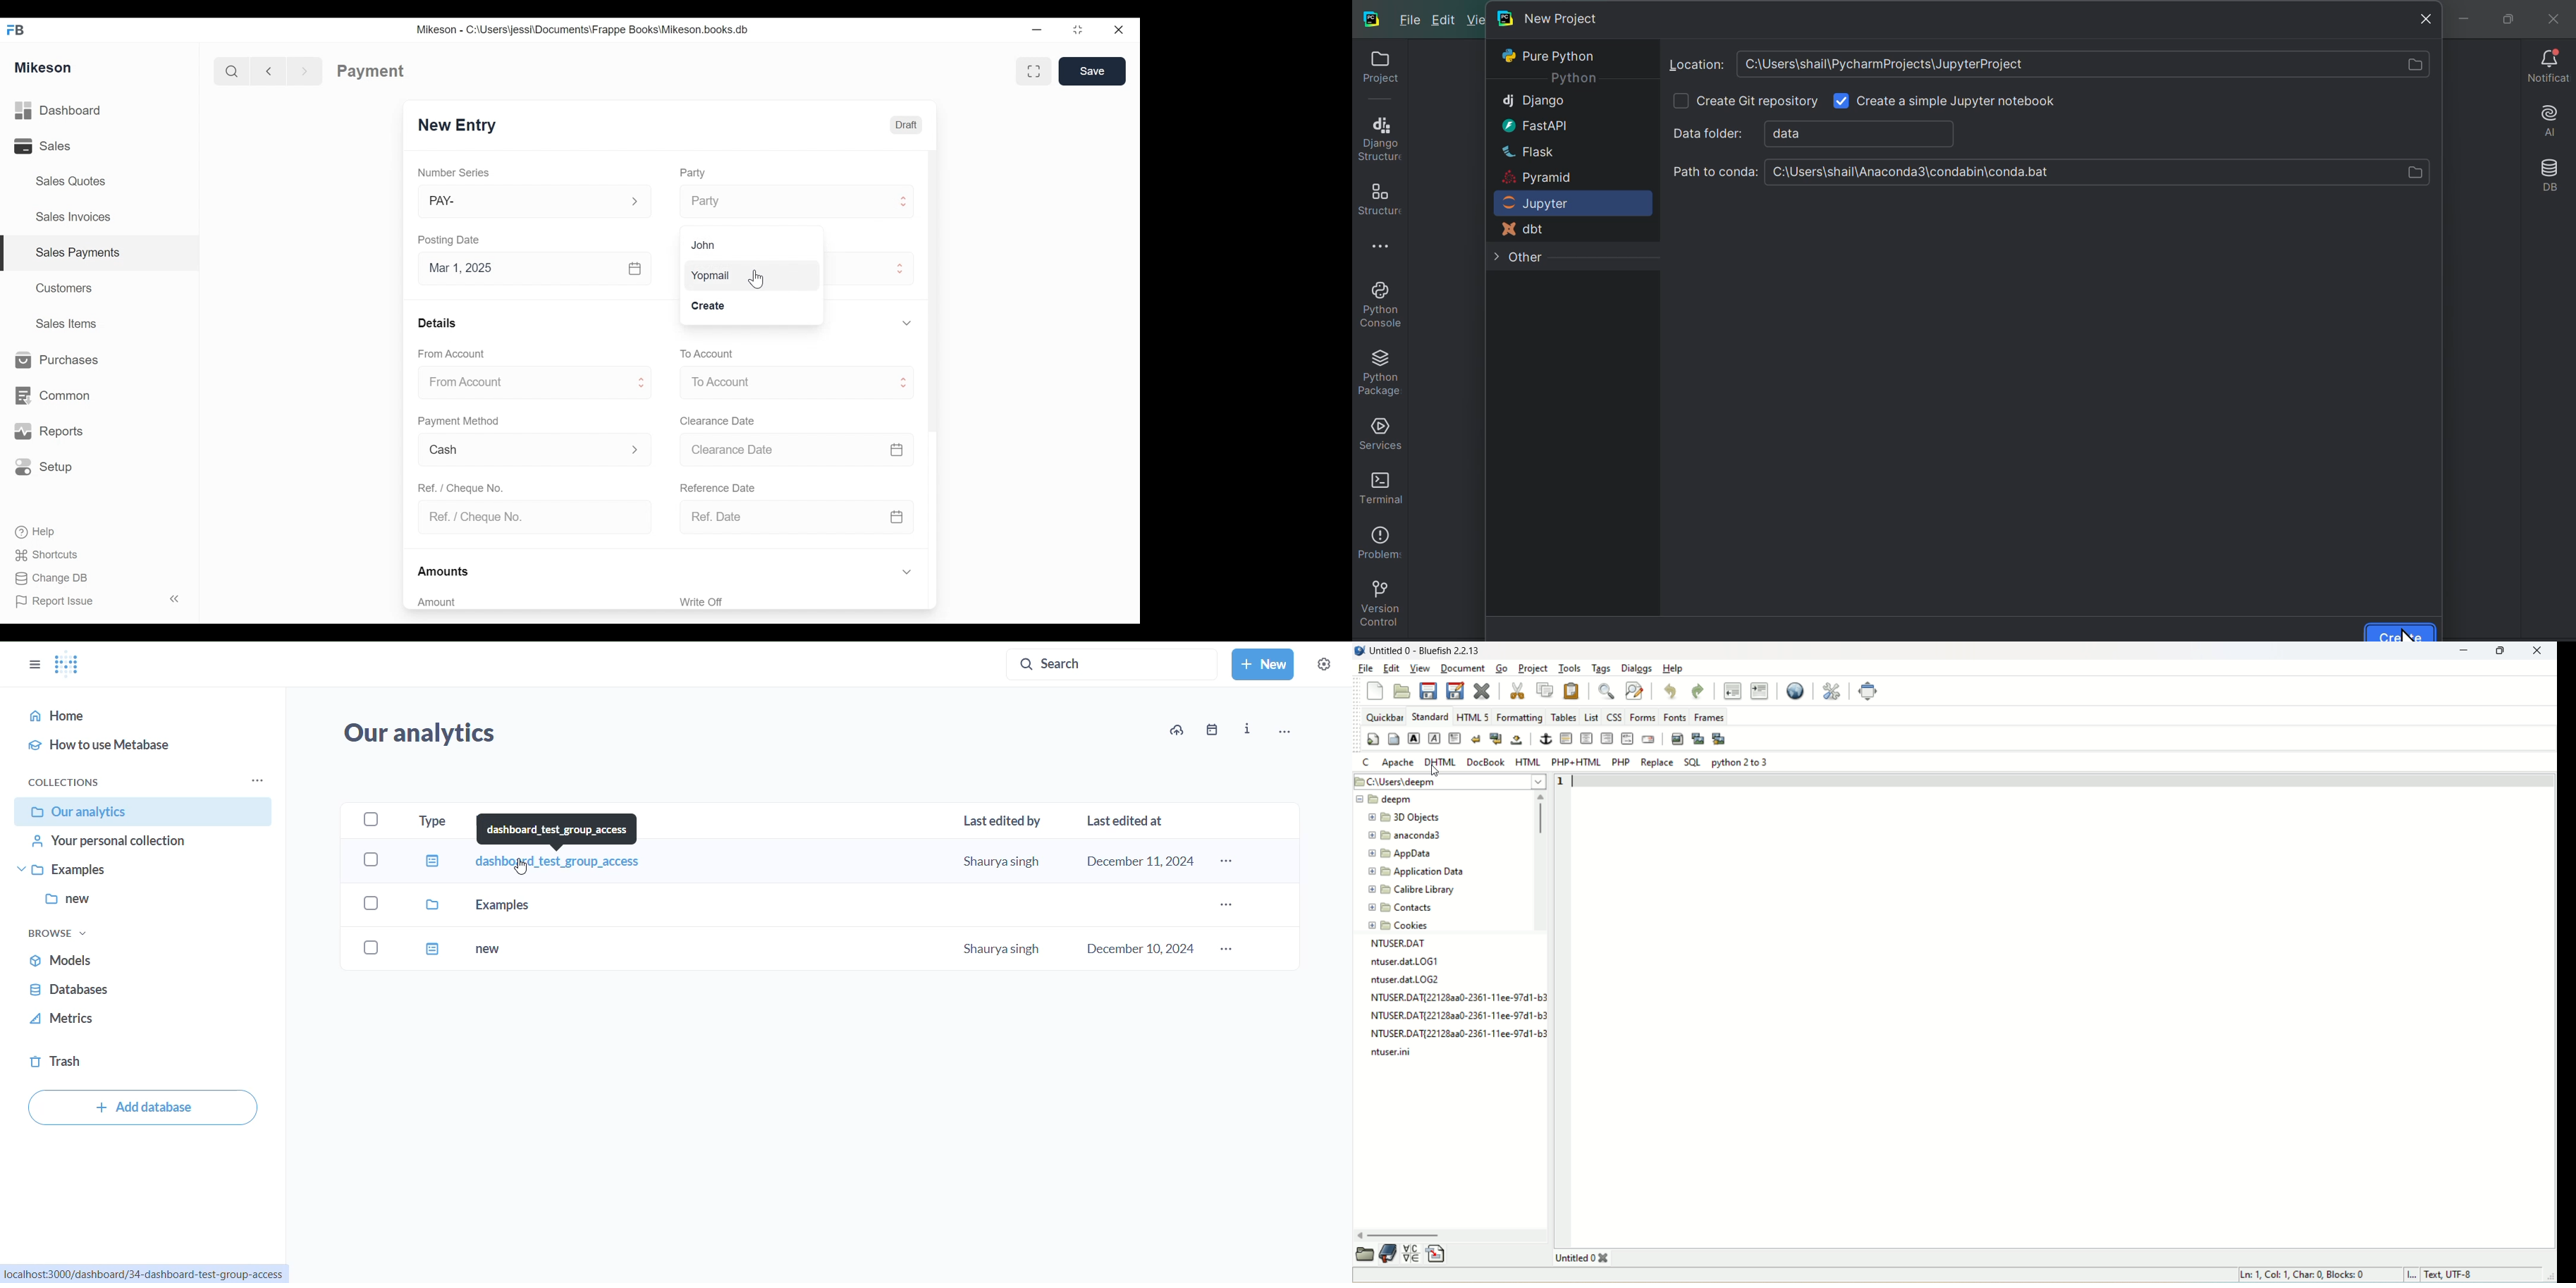  Describe the element at coordinates (460, 423) in the screenshot. I see `Payment Method` at that location.